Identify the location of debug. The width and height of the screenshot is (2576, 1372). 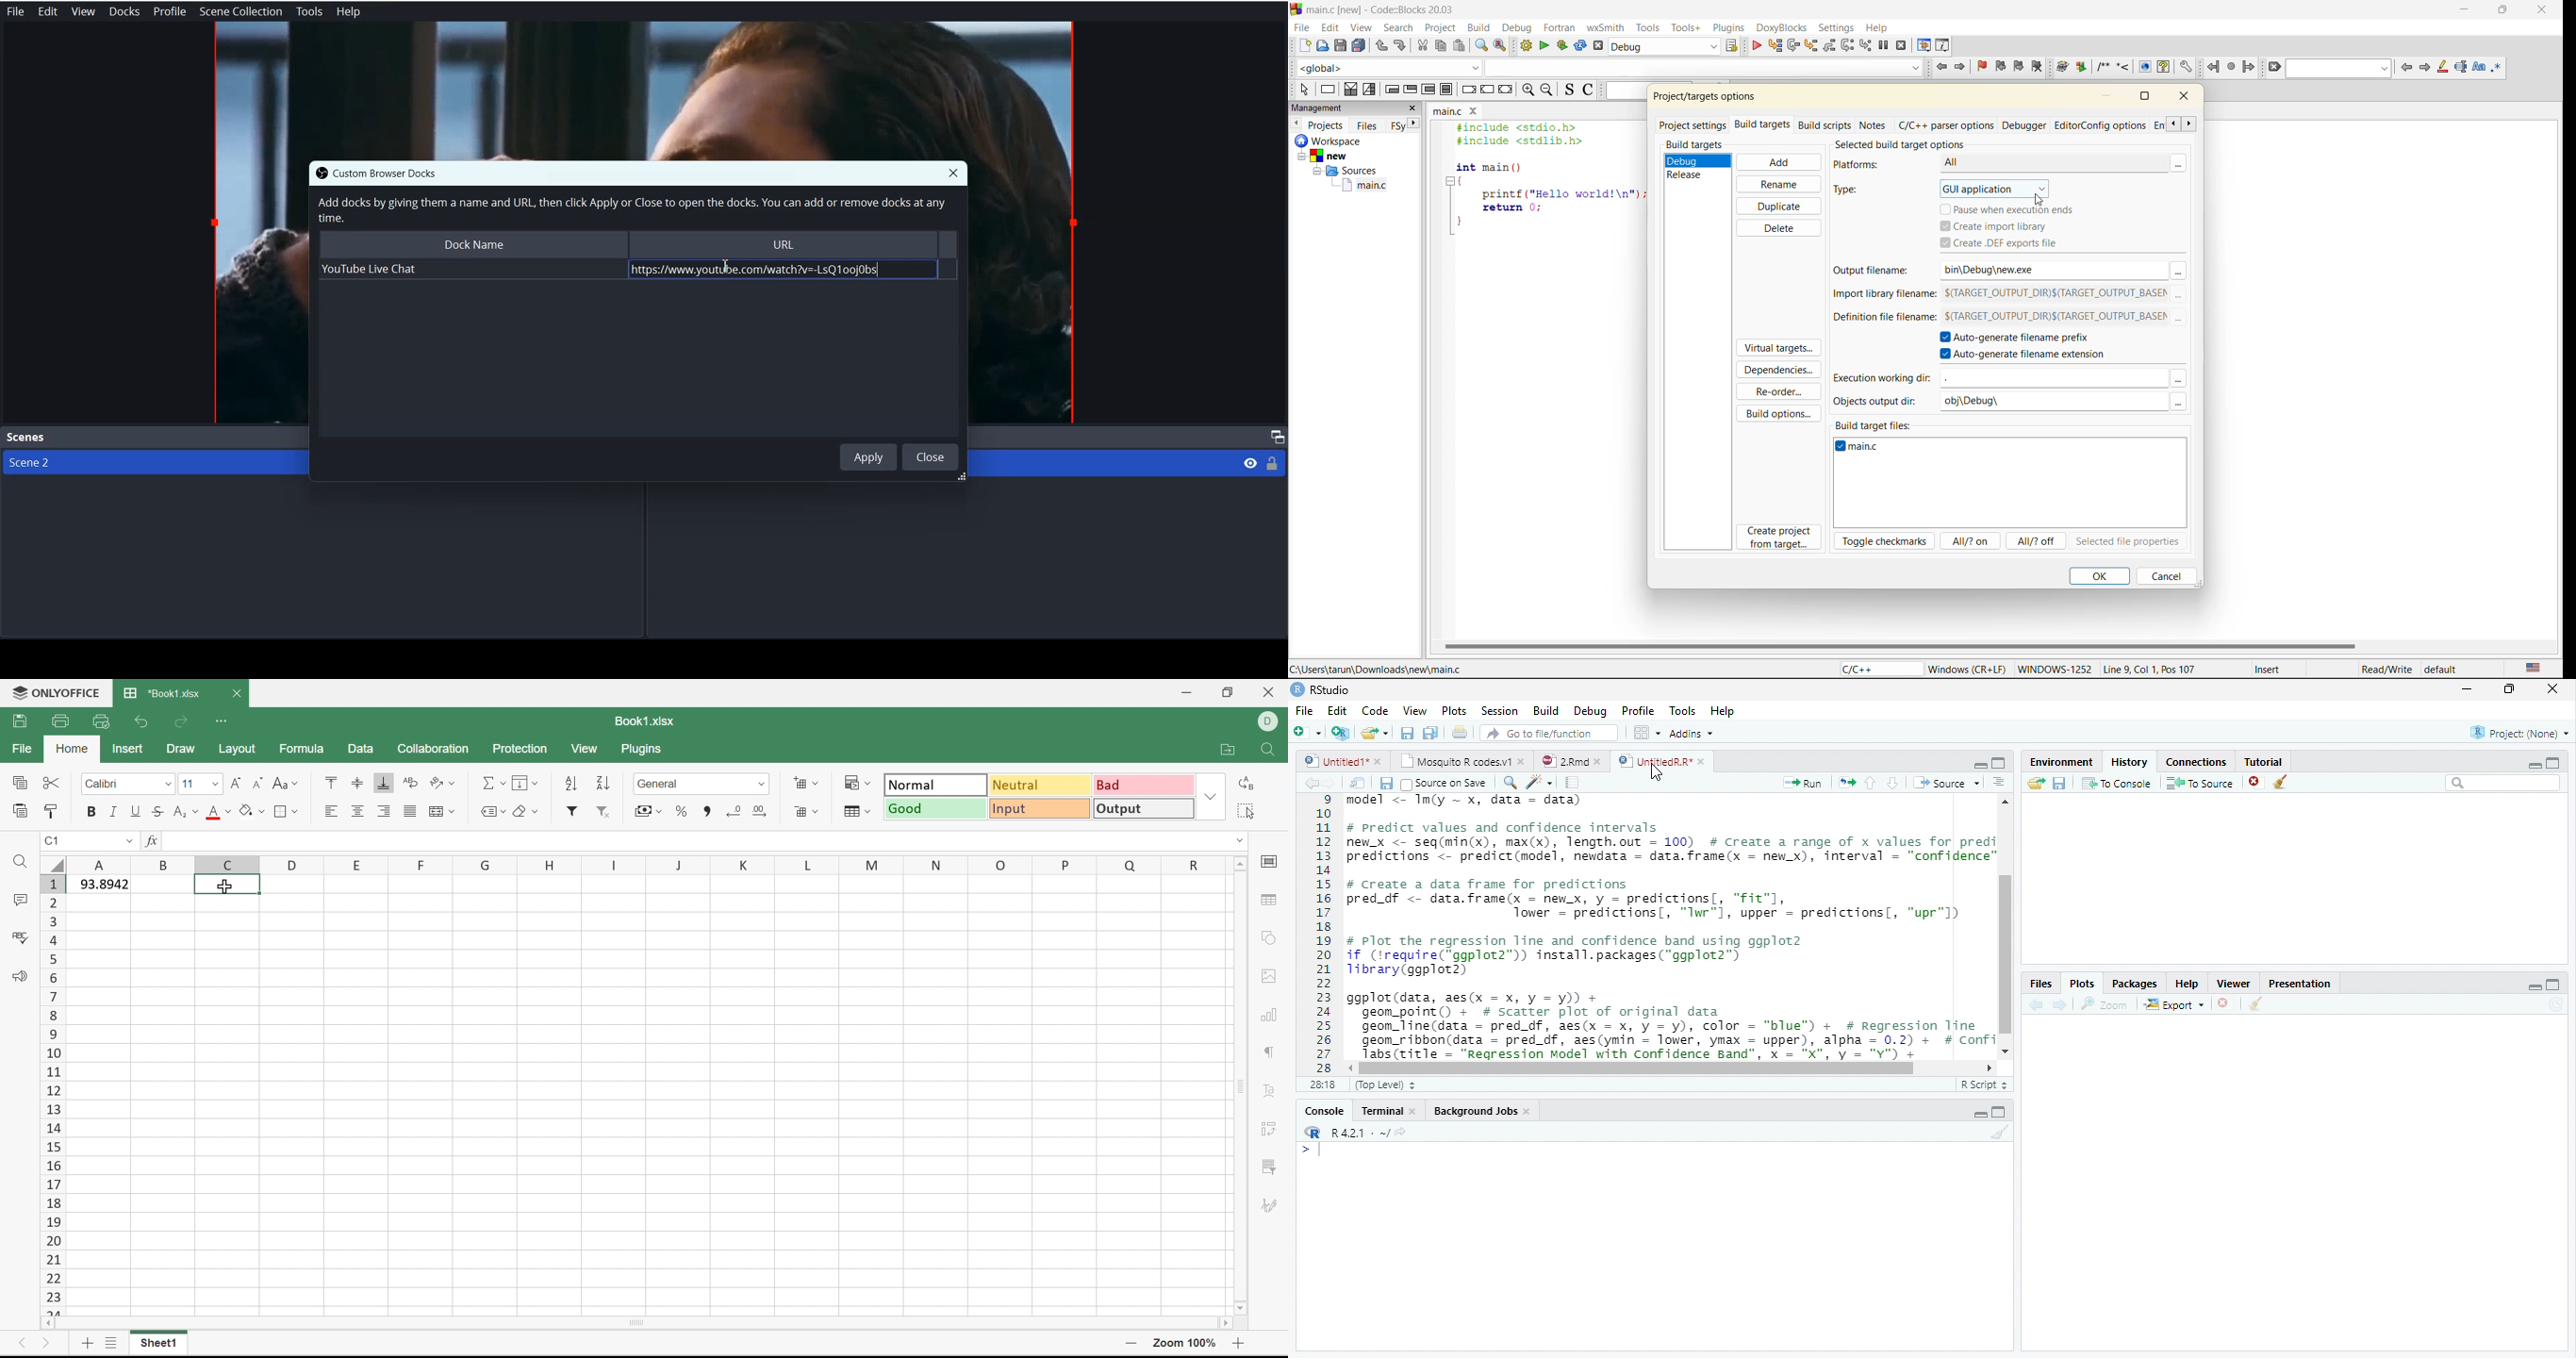
(1755, 46).